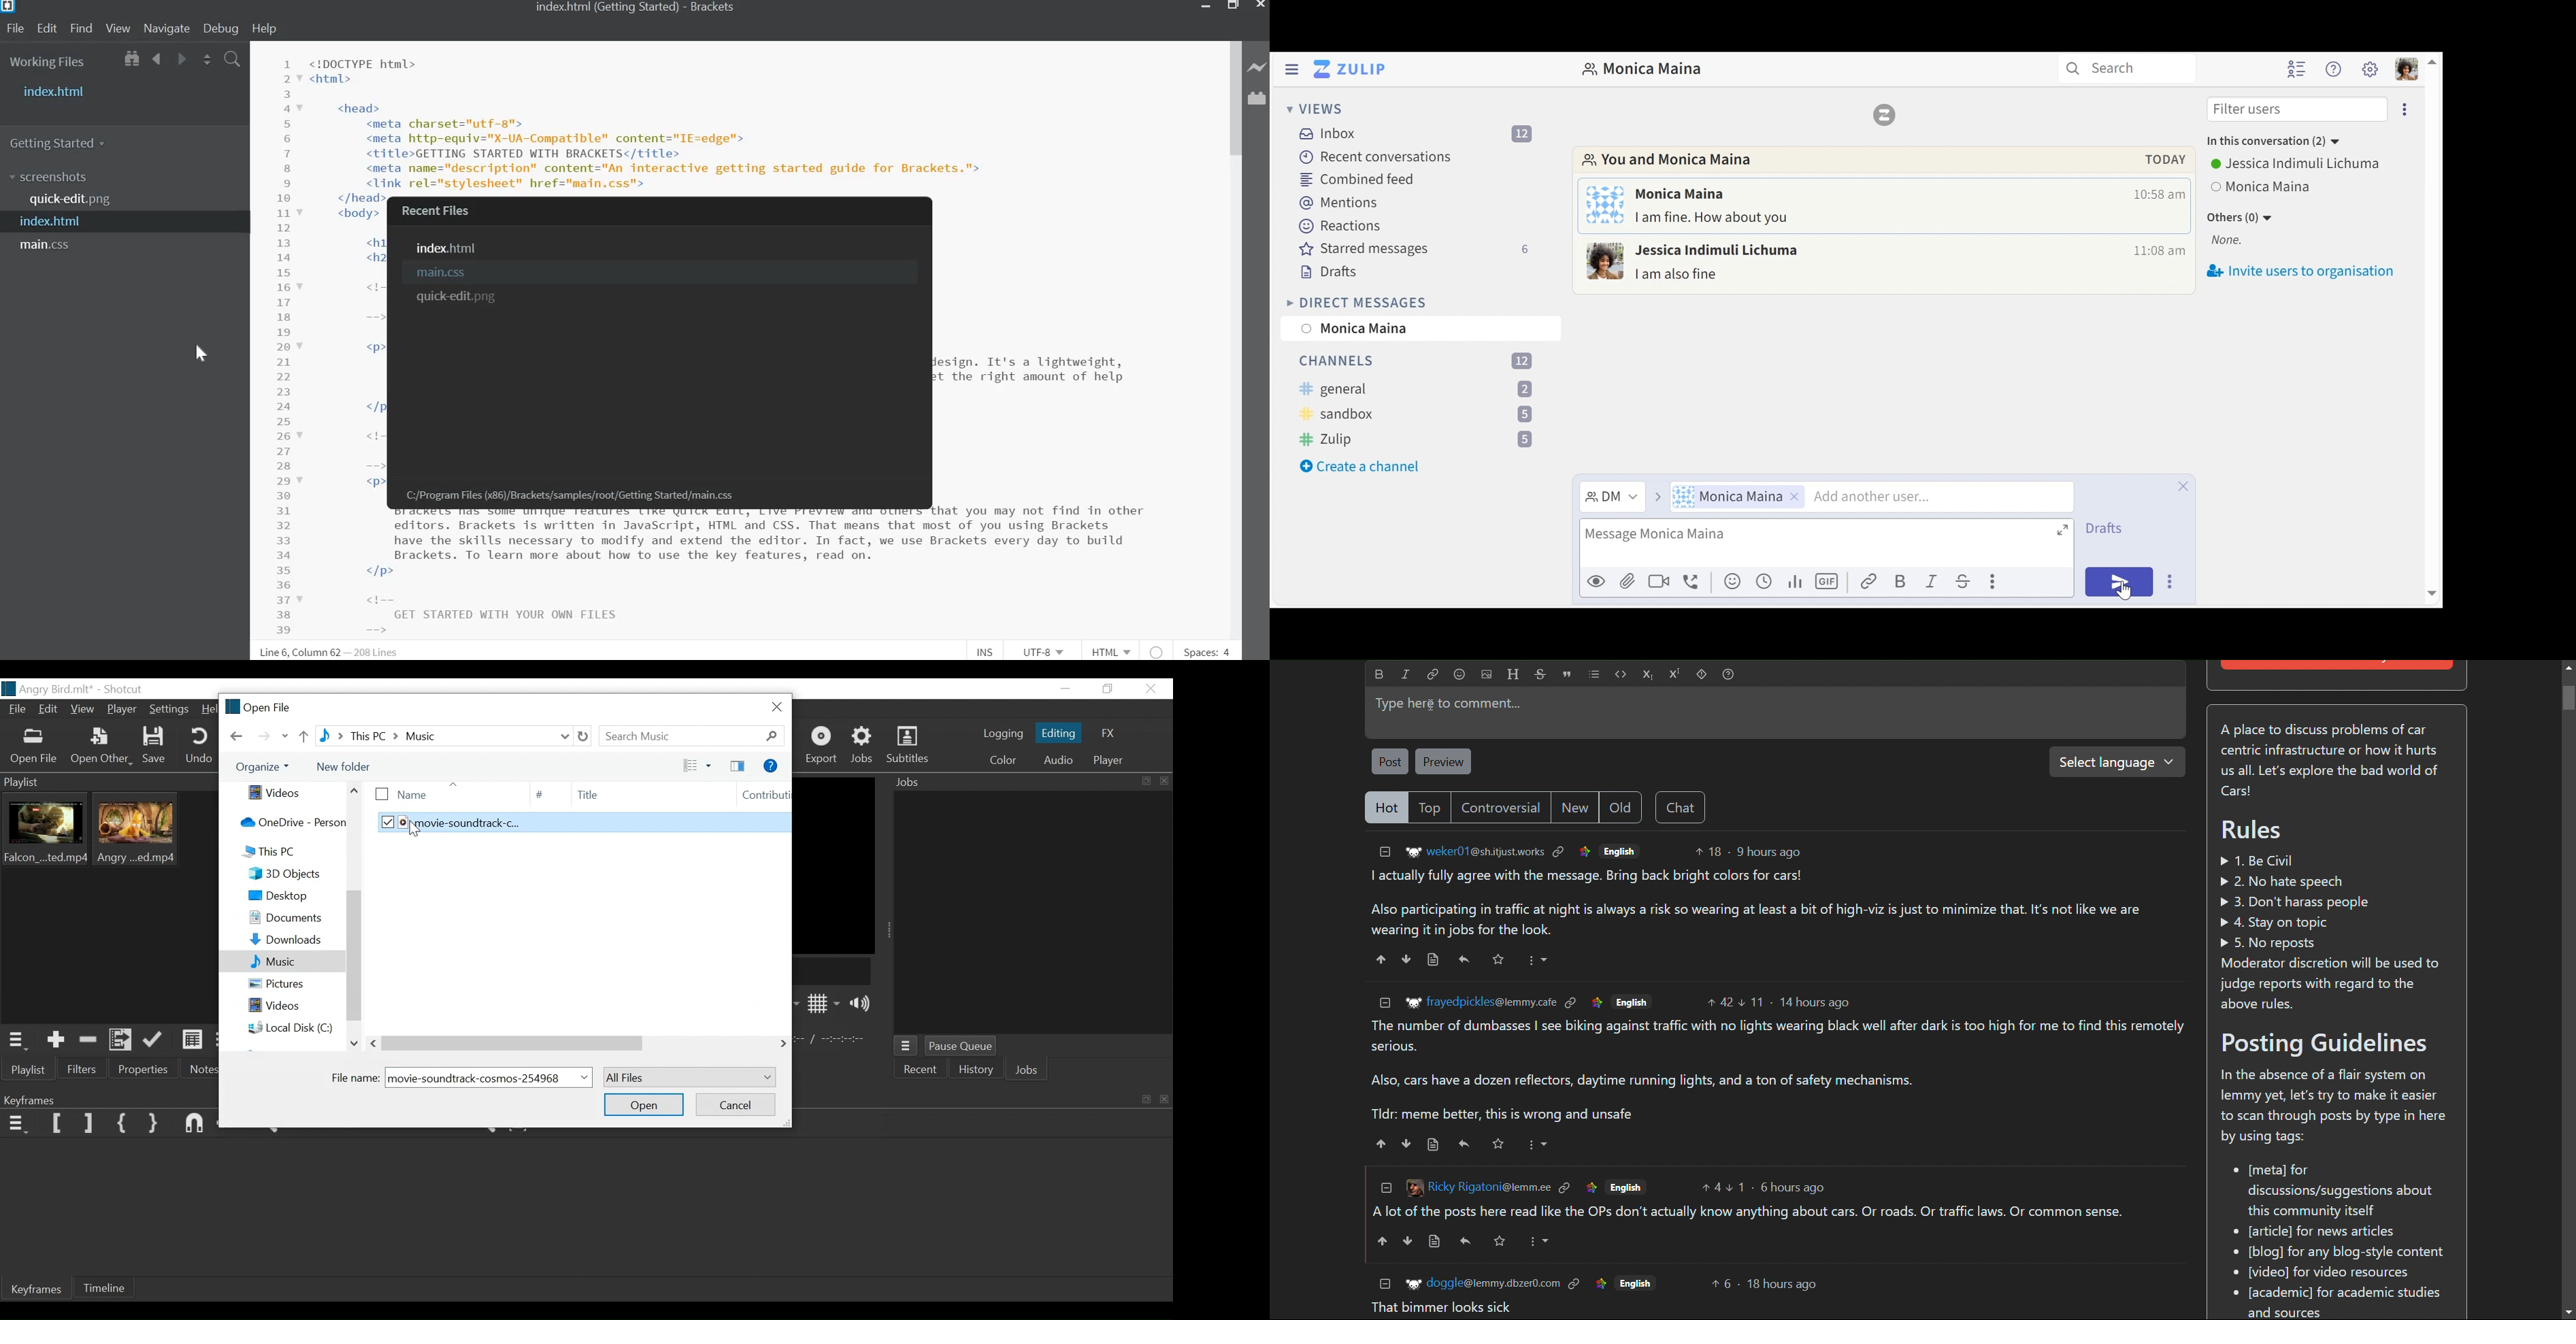 The width and height of the screenshot is (2576, 1344). I want to click on Set First Simple Keyframe, so click(122, 1121).